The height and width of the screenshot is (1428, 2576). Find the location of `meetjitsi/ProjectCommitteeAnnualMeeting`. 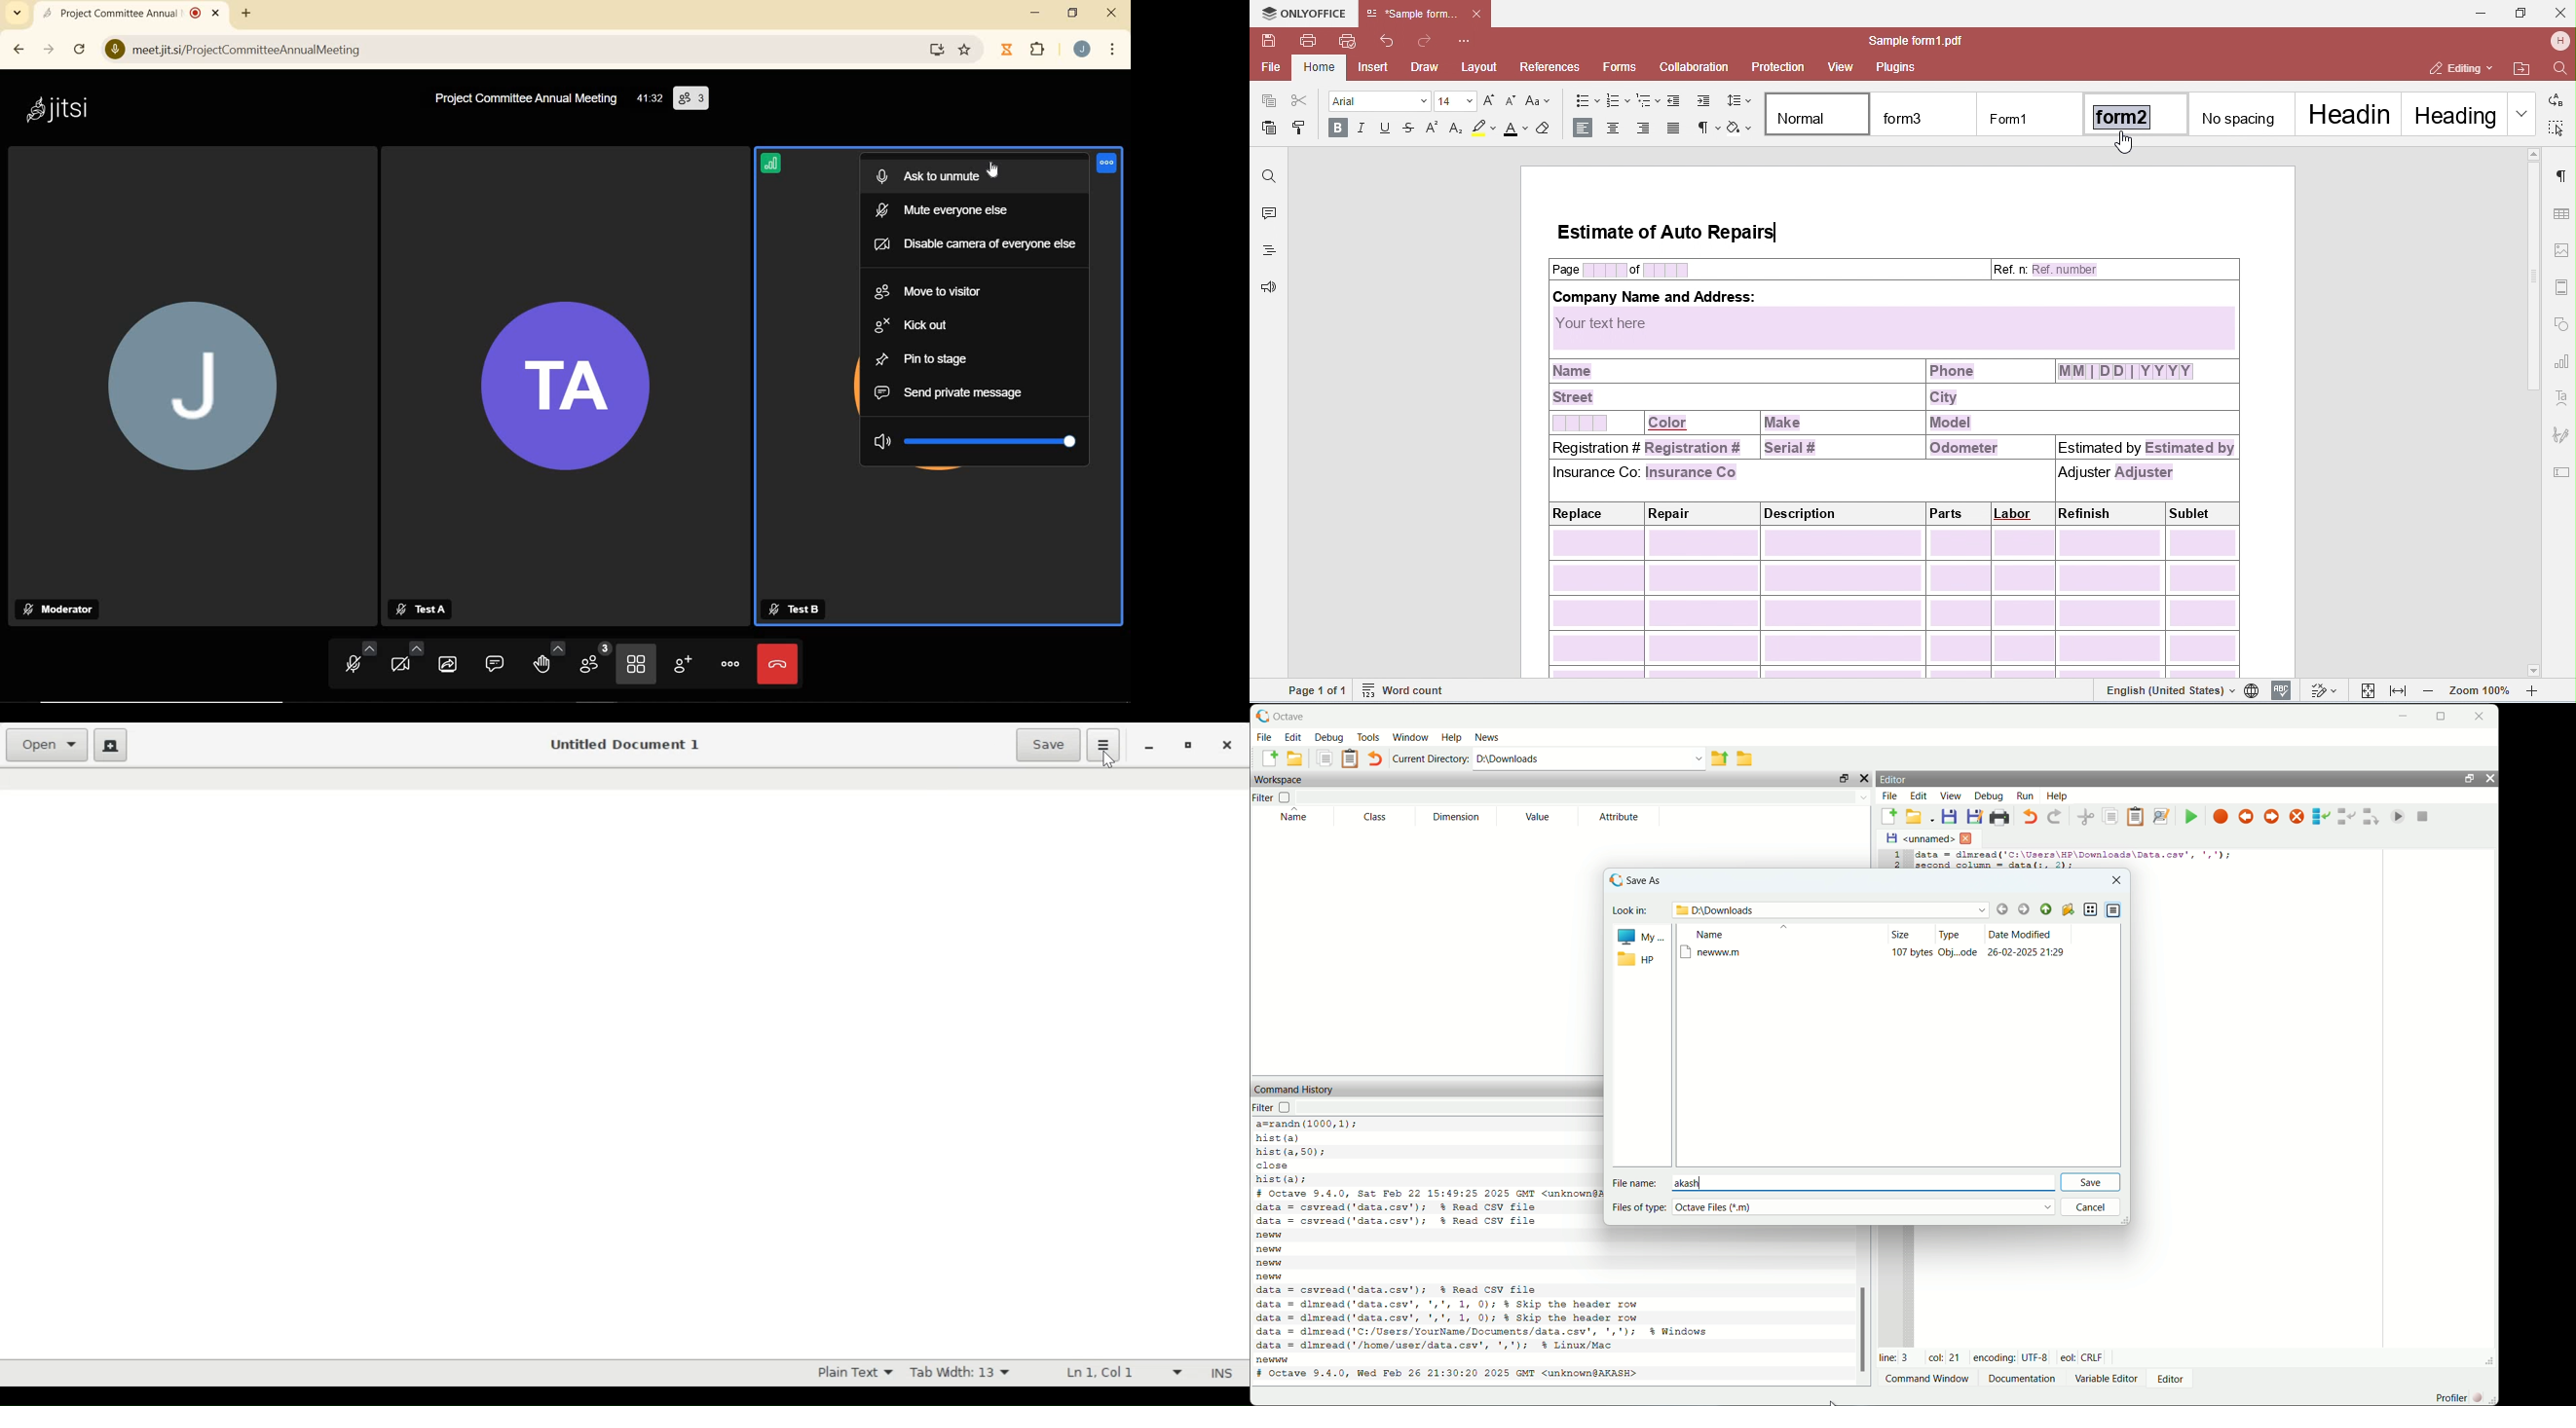

meetjitsi/ProjectCommitteeAnnualMeeting is located at coordinates (511, 52).